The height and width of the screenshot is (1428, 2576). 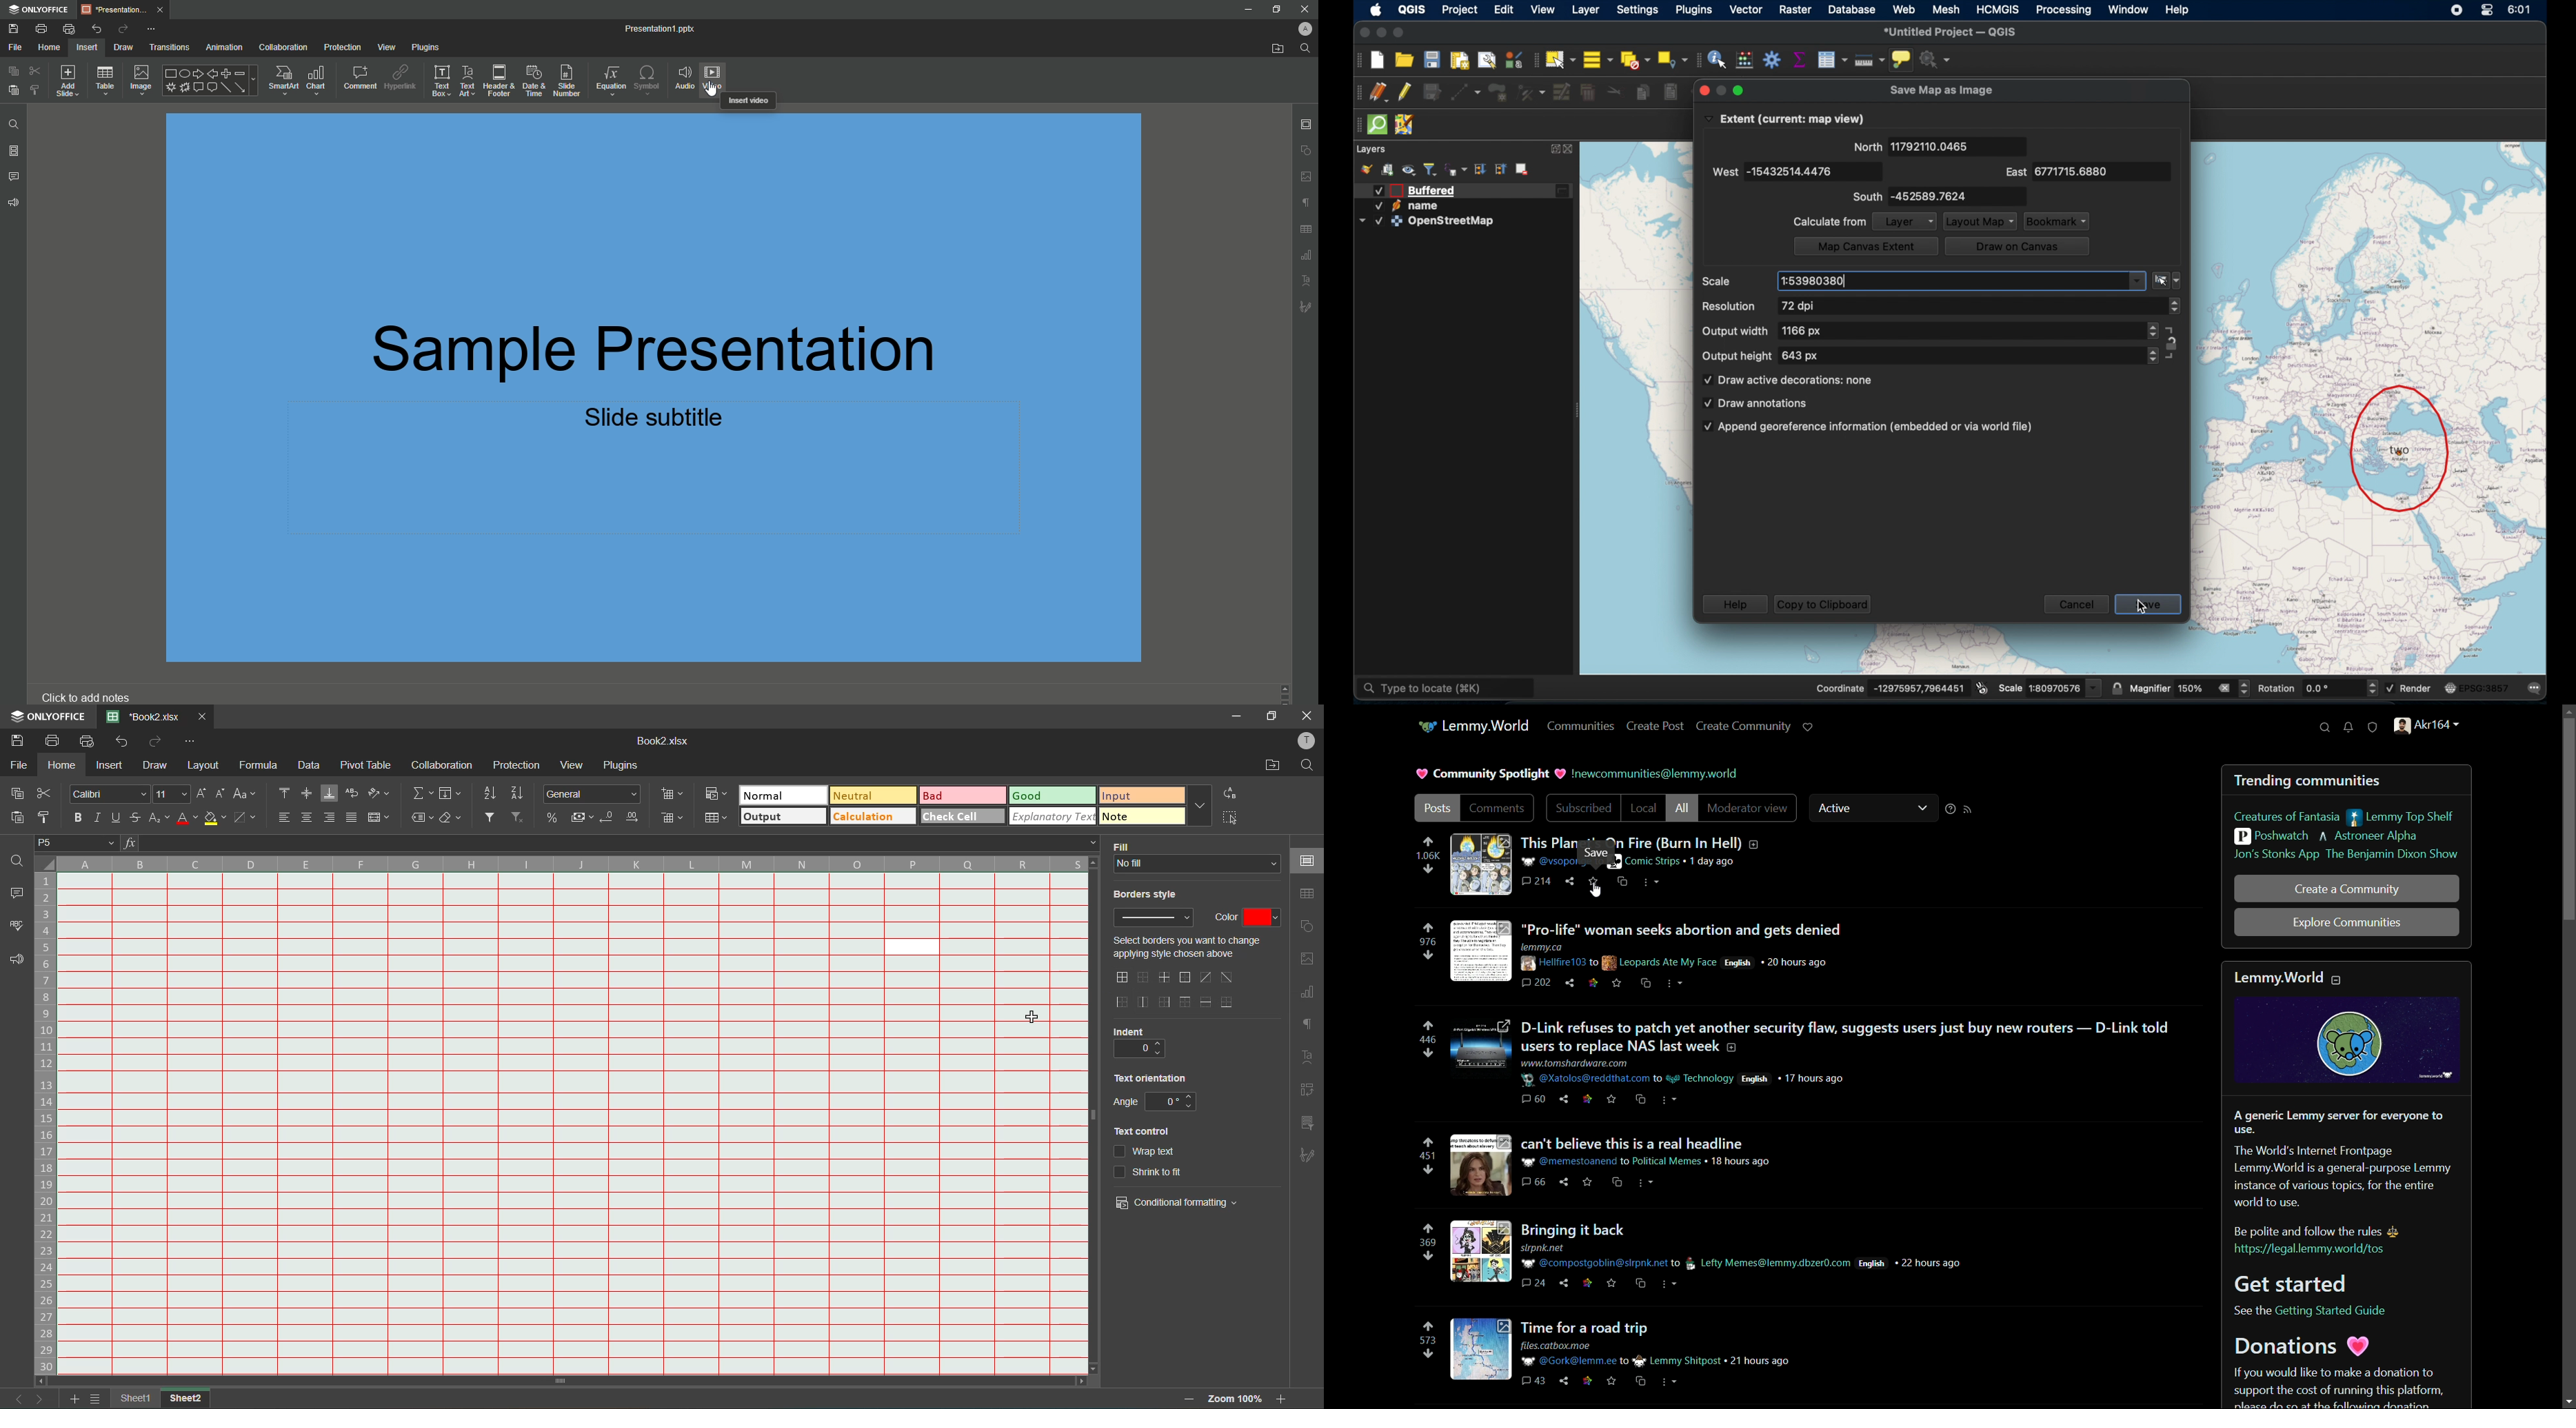 I want to click on neutral, so click(x=876, y=796).